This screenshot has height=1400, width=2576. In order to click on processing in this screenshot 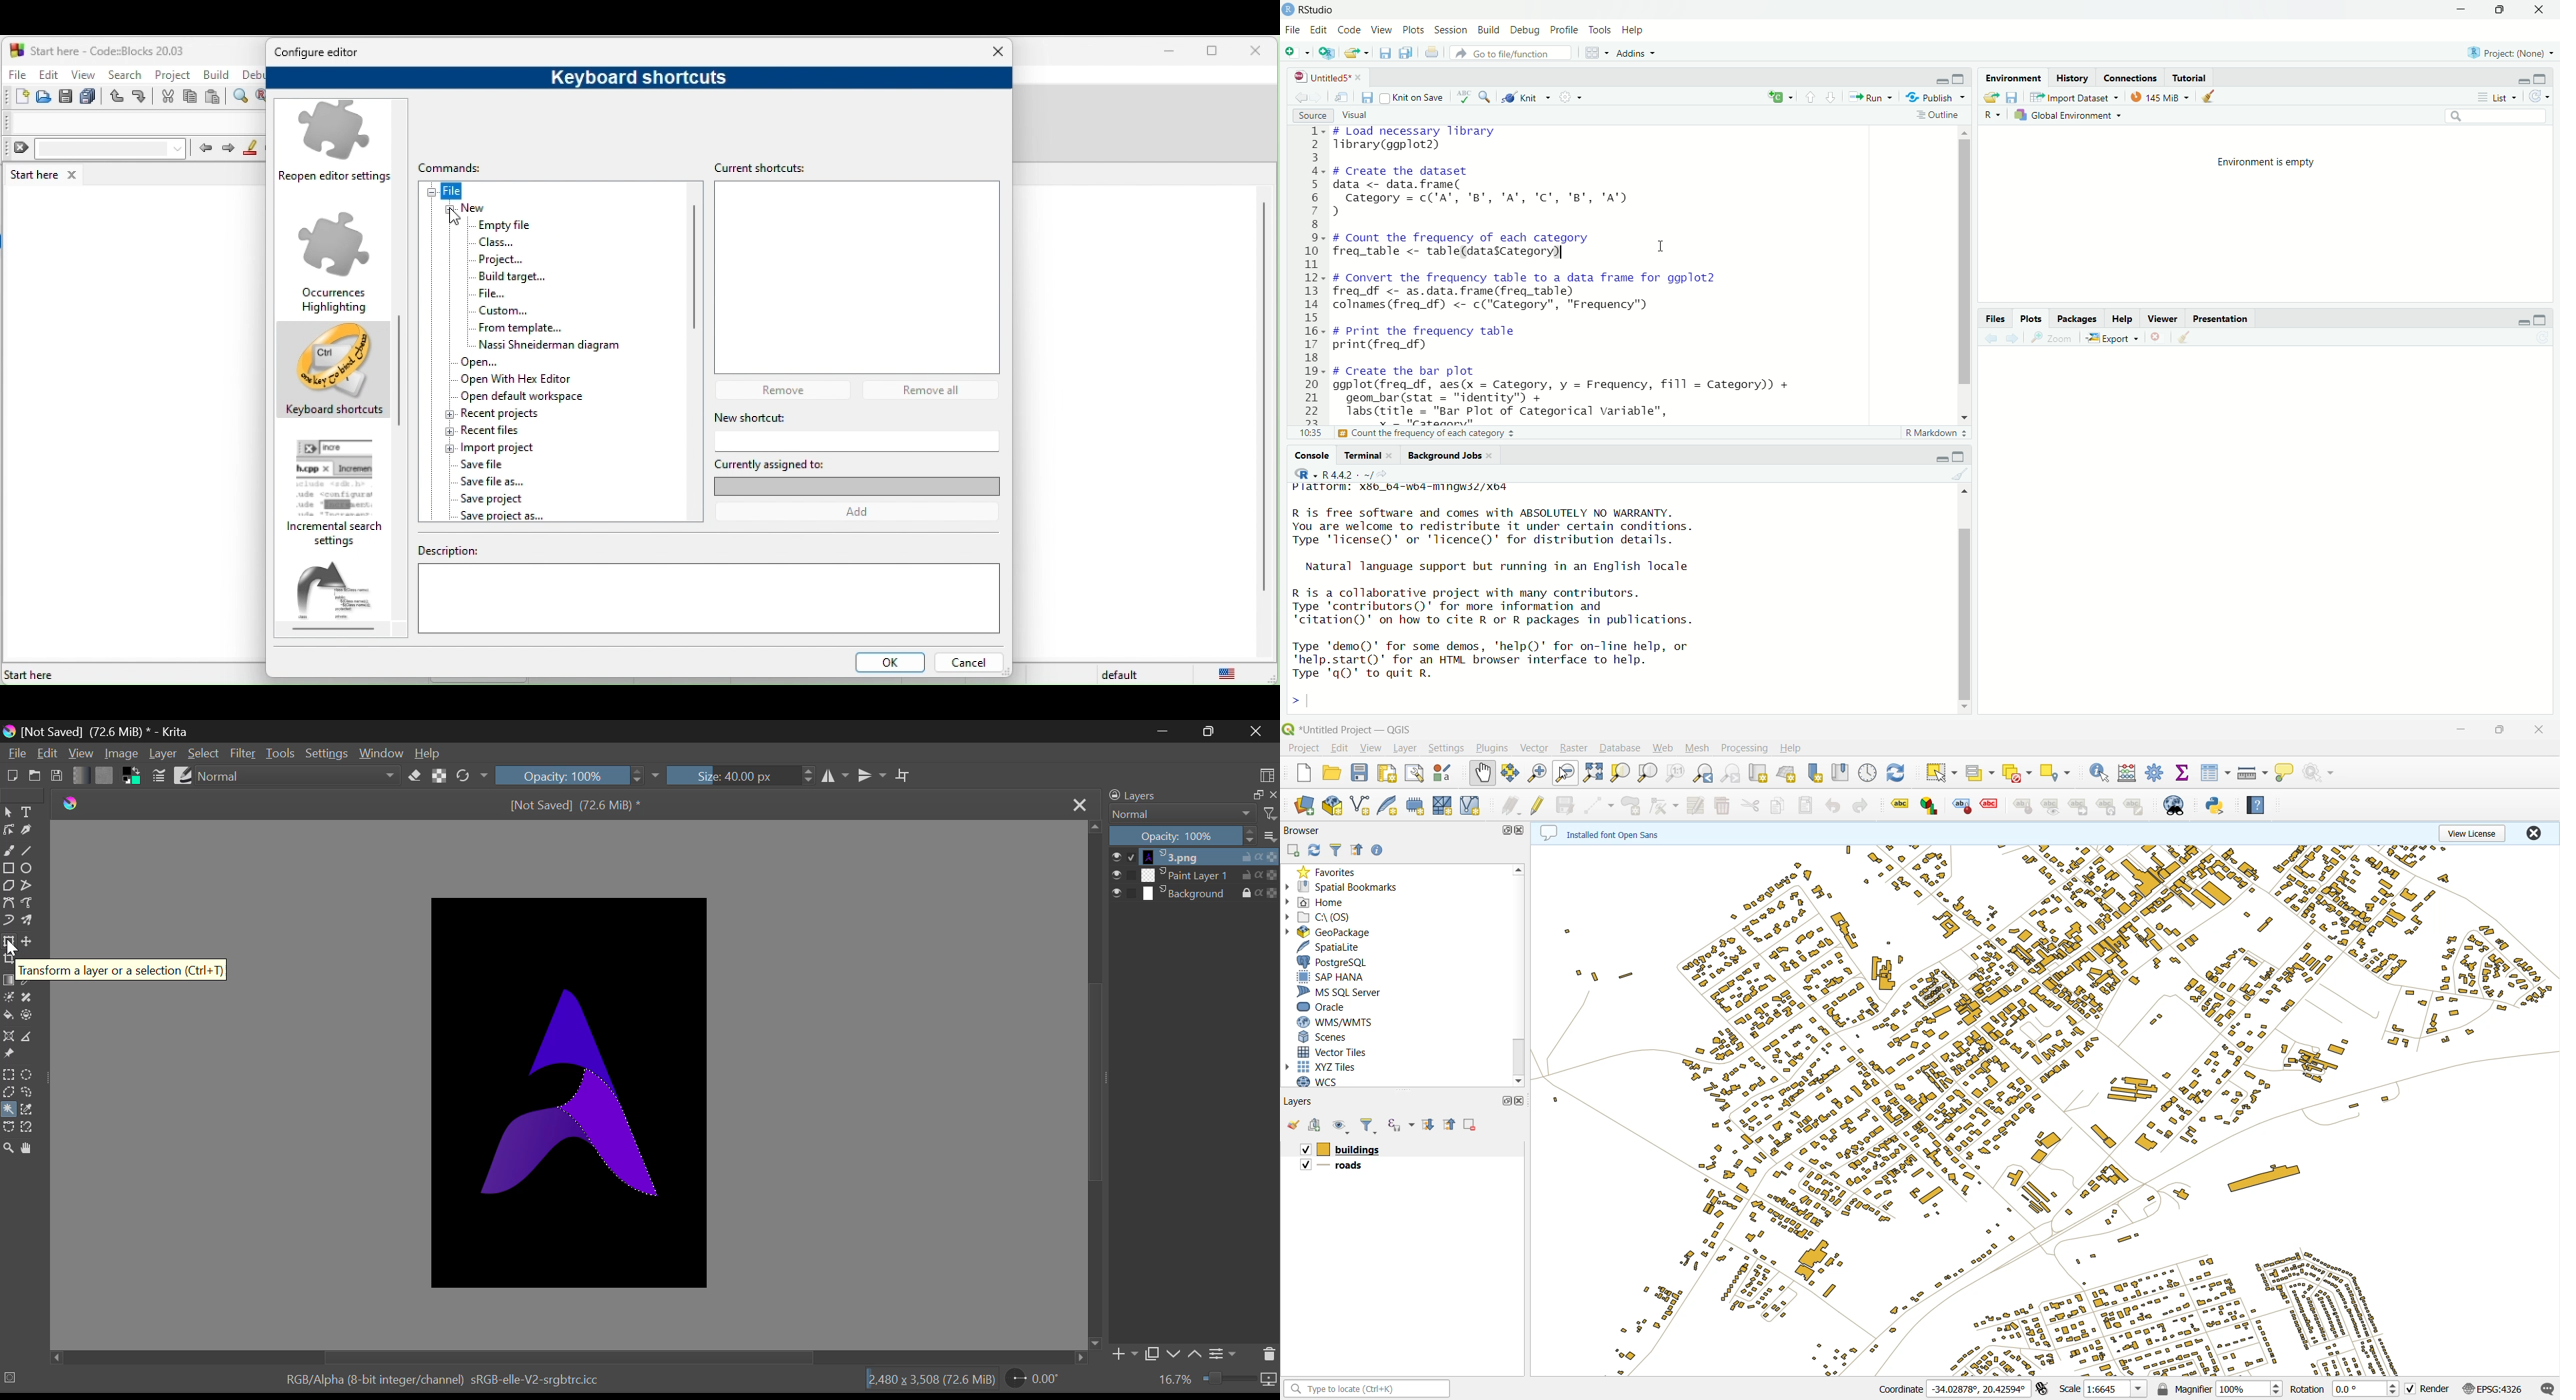, I will do `click(1745, 750)`.